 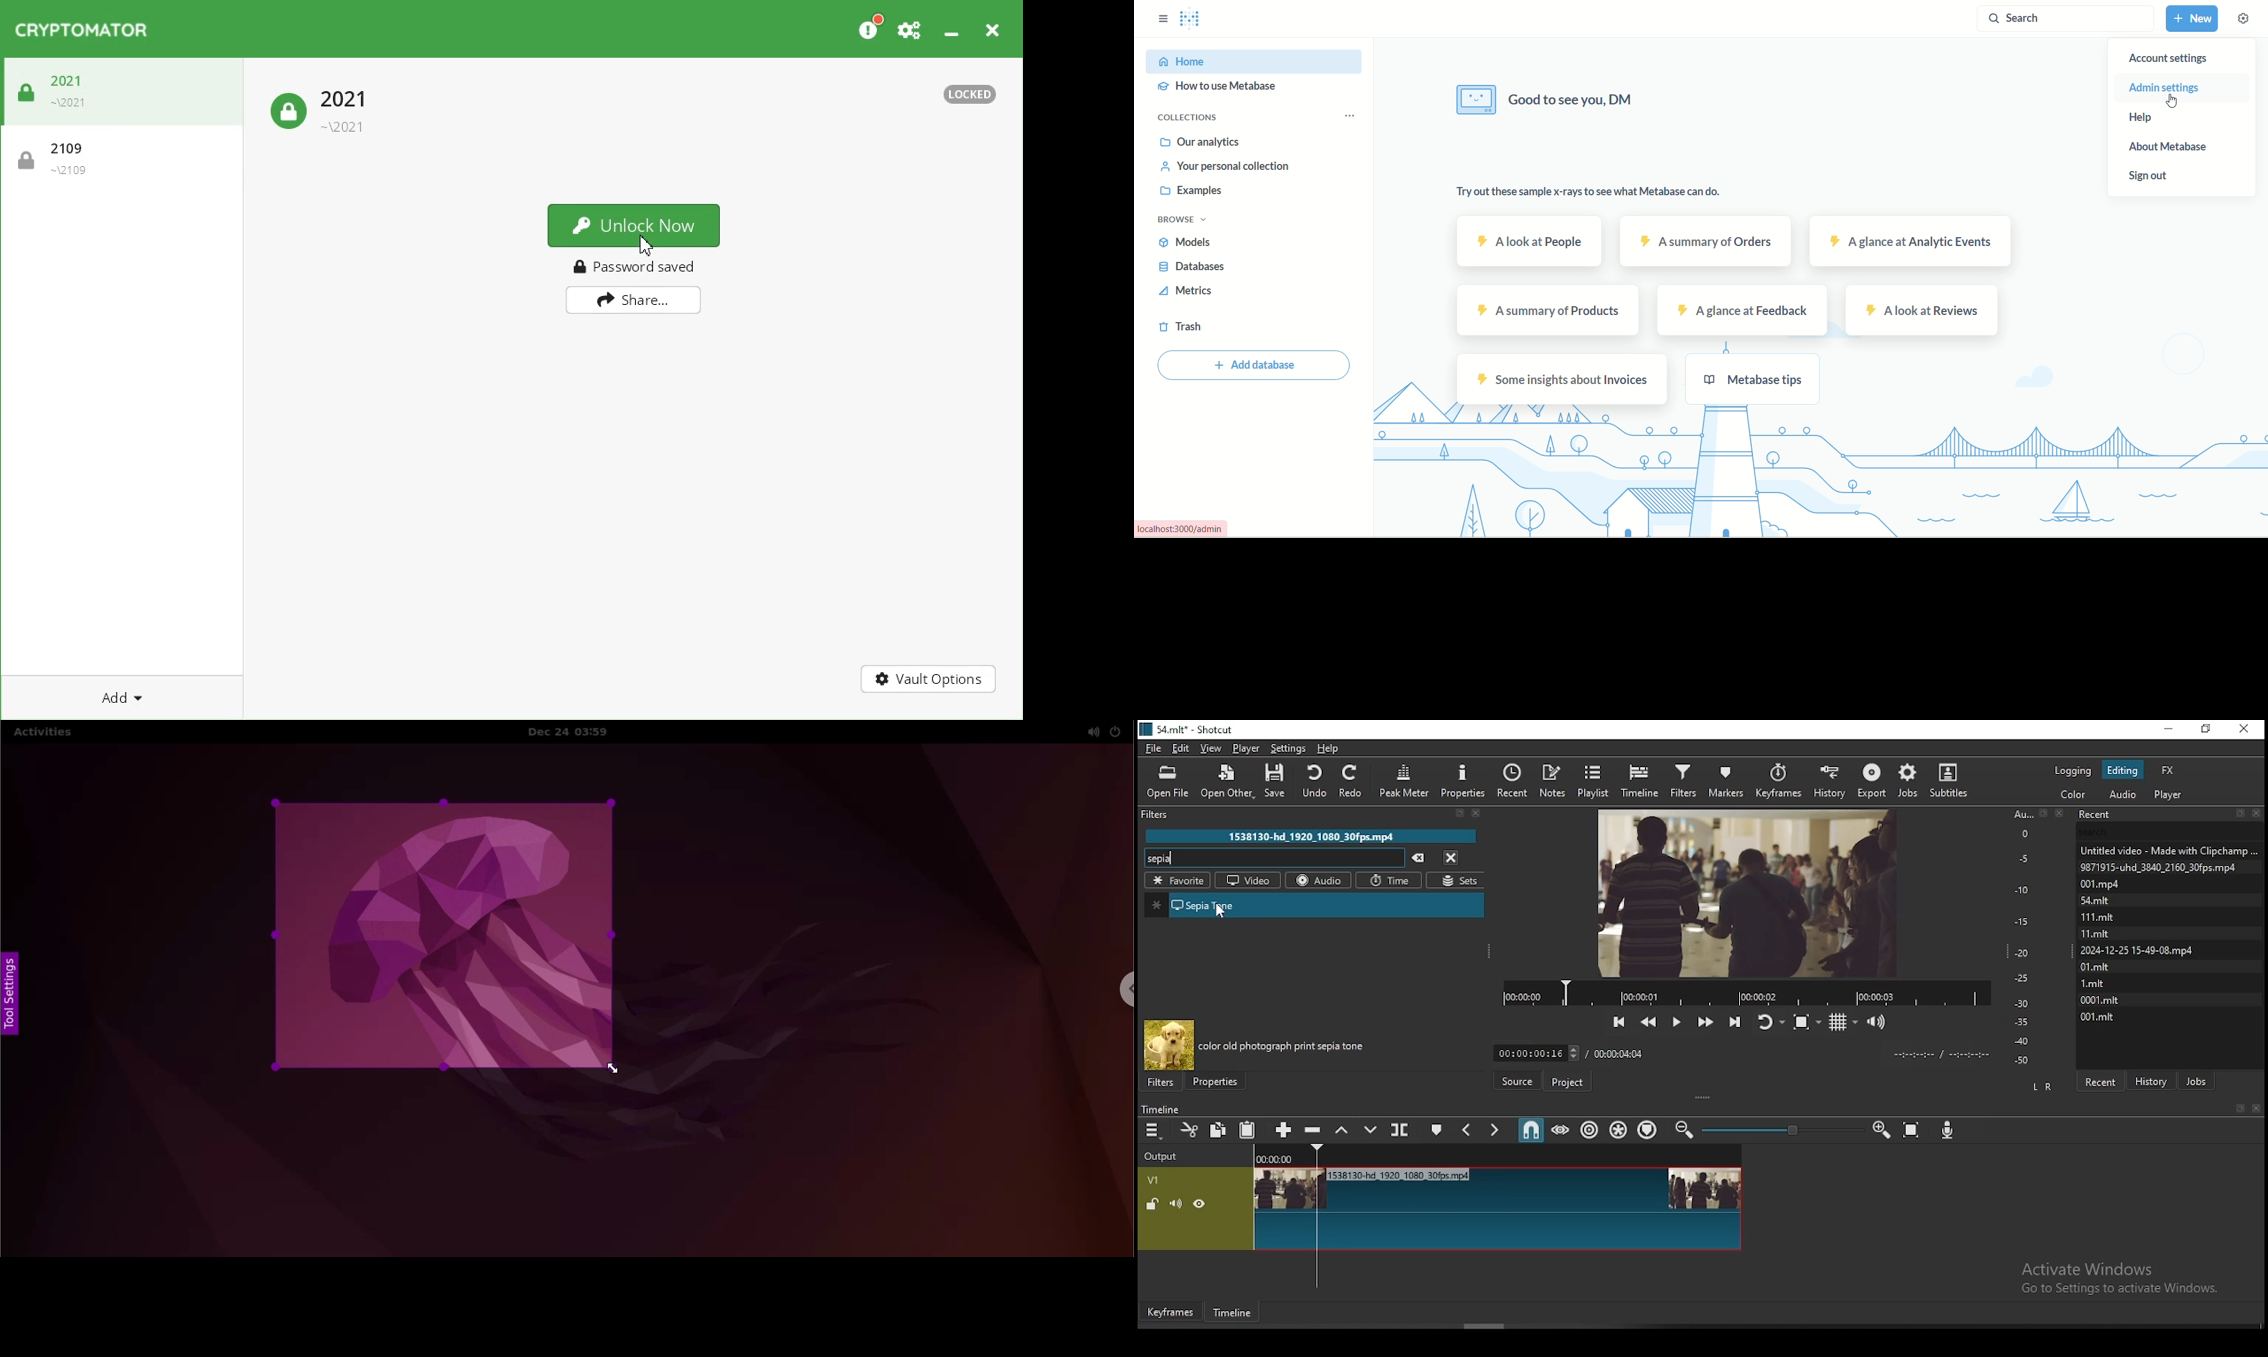 I want to click on restore, so click(x=2206, y=730).